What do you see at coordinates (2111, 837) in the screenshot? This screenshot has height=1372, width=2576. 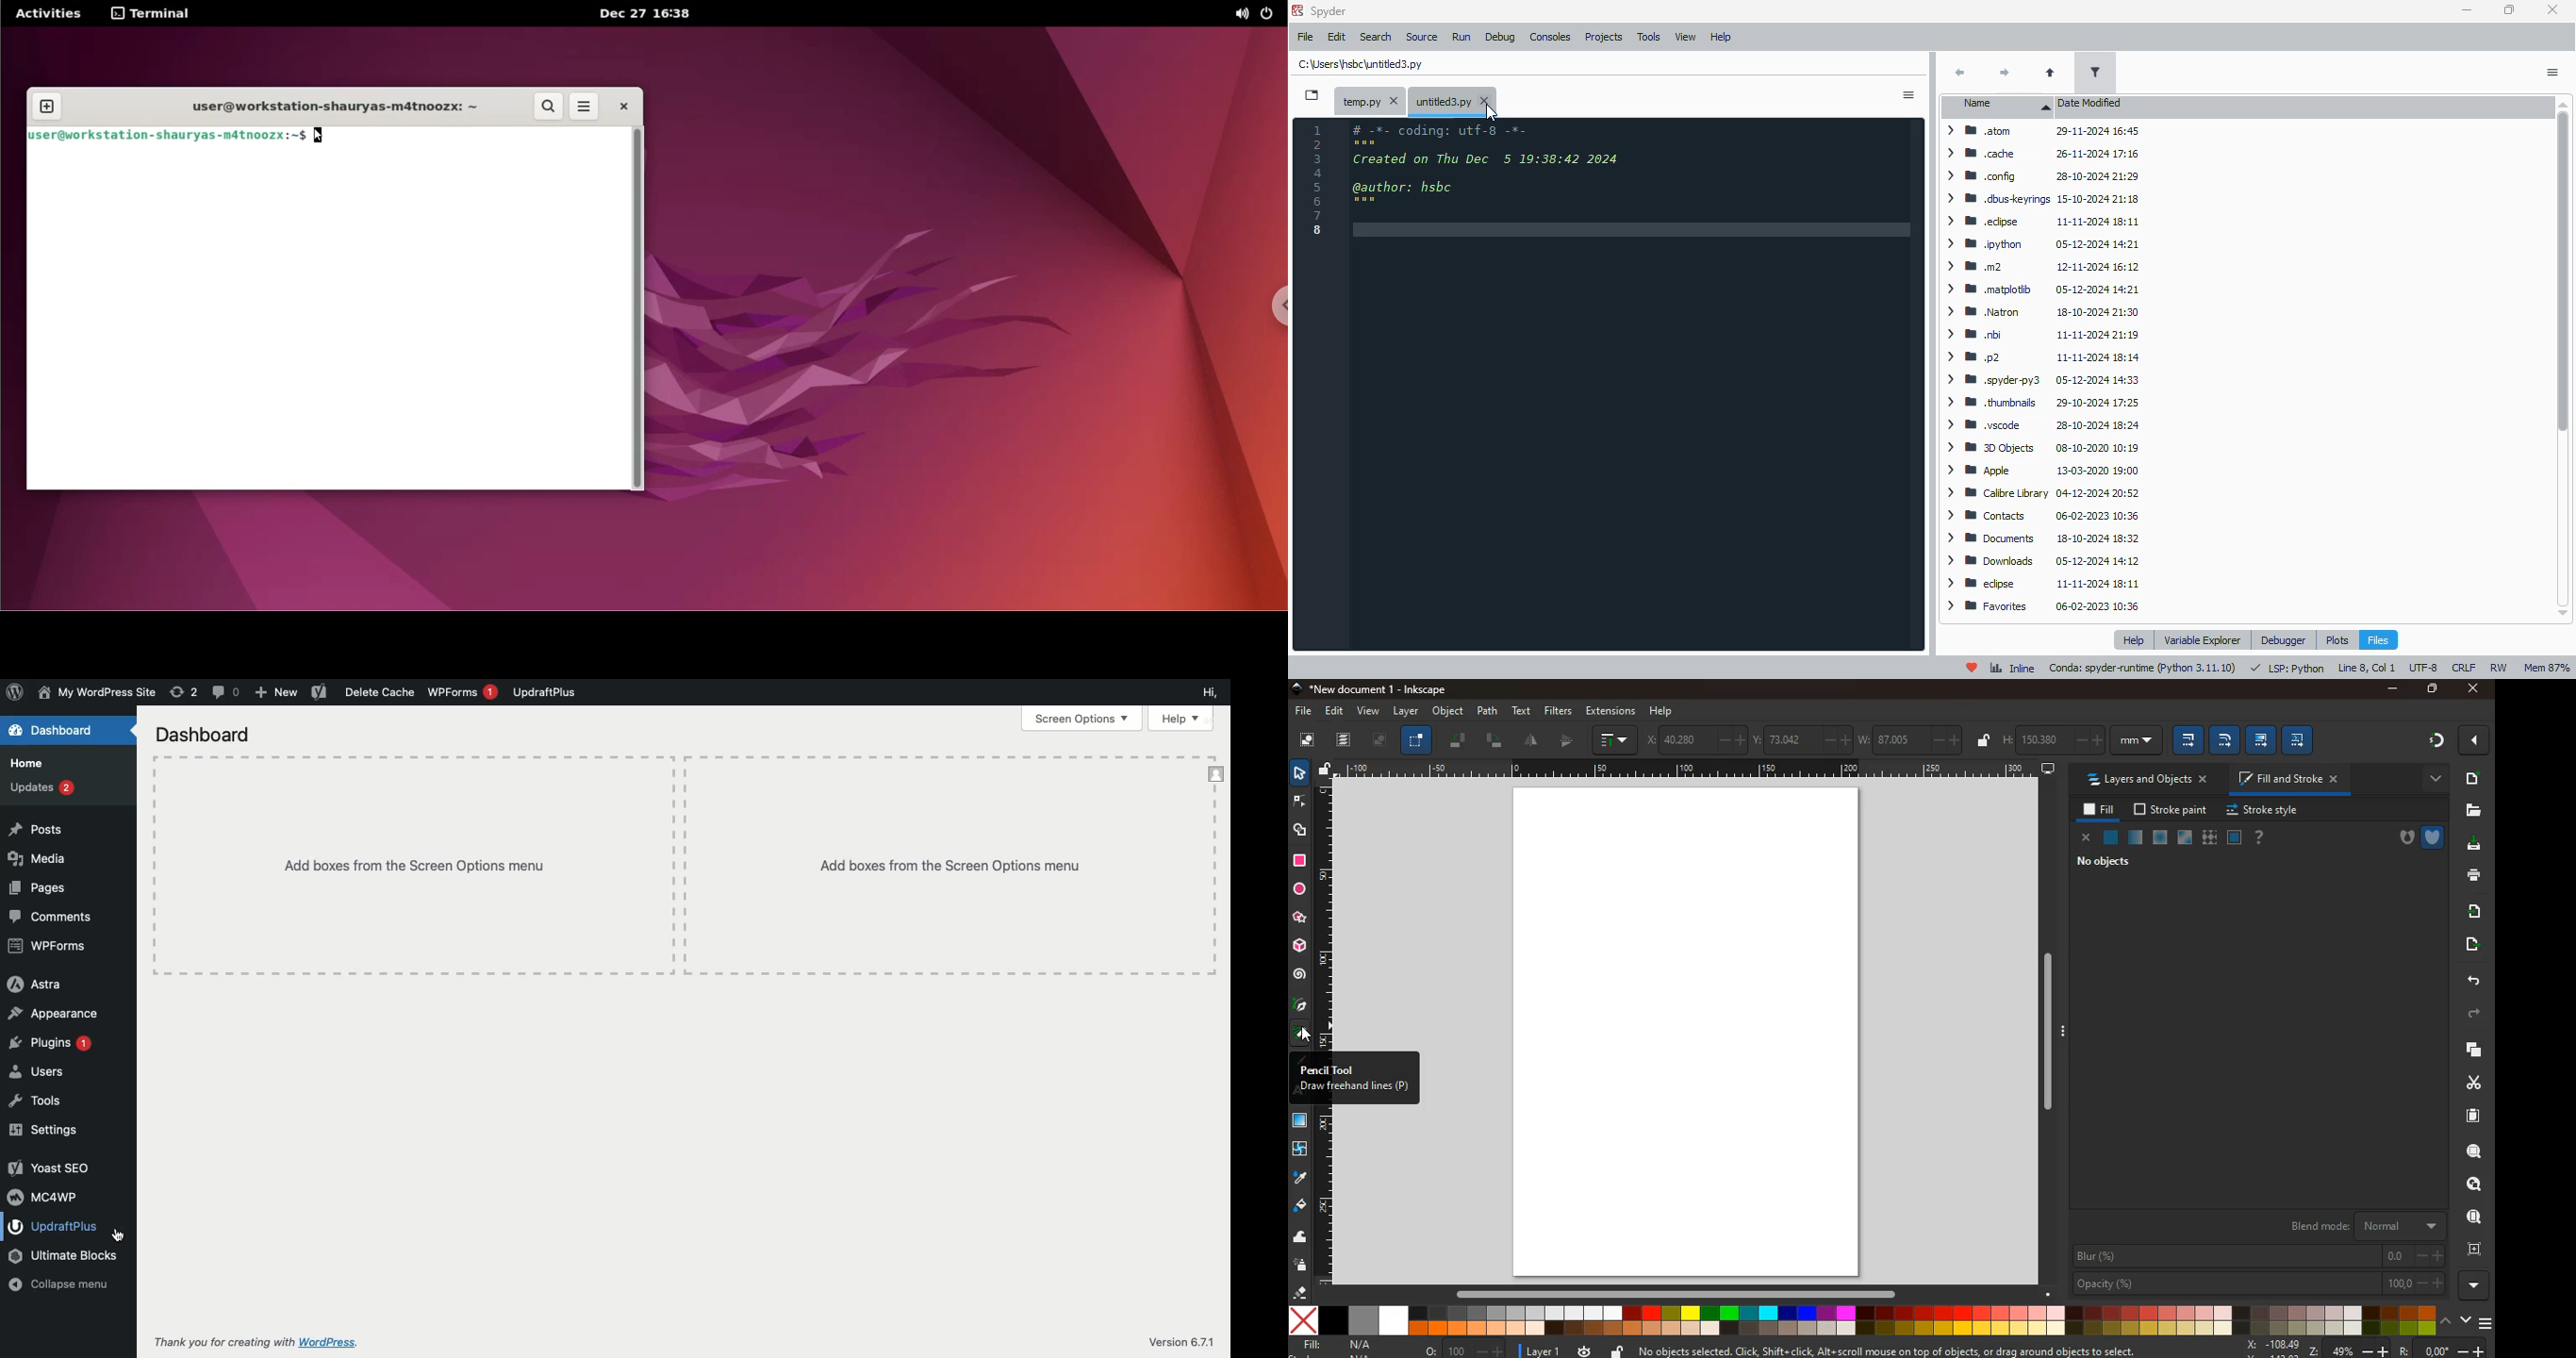 I see `normal` at bounding box center [2111, 837].